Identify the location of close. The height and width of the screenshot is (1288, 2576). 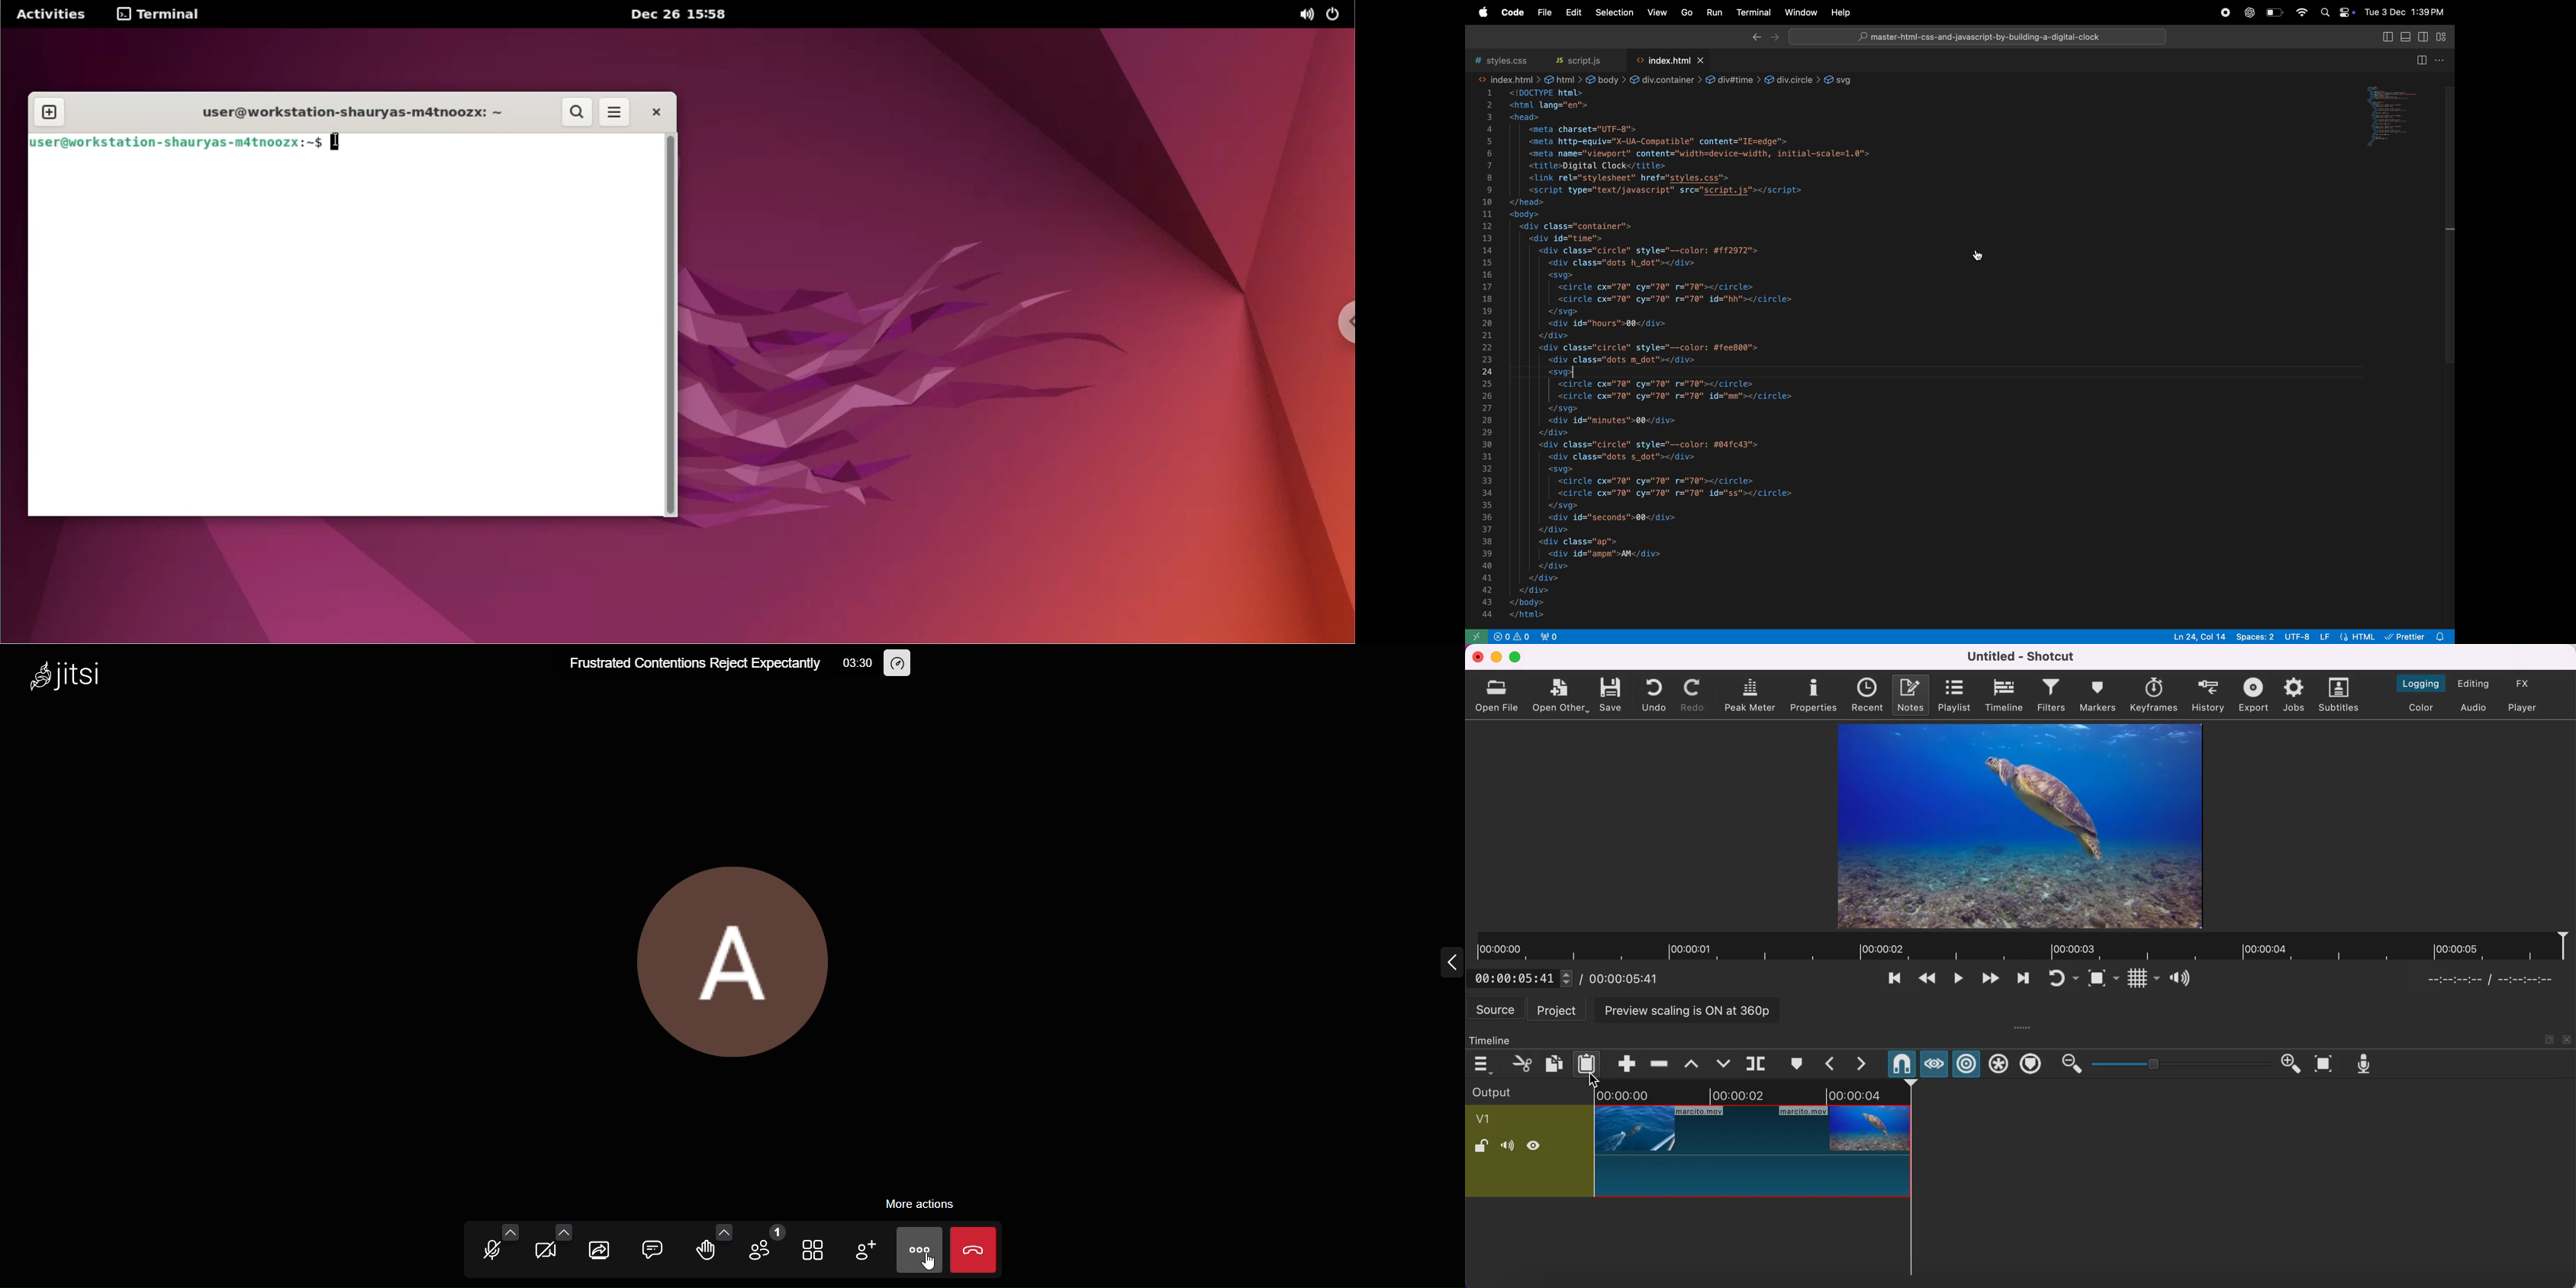
(2568, 1039).